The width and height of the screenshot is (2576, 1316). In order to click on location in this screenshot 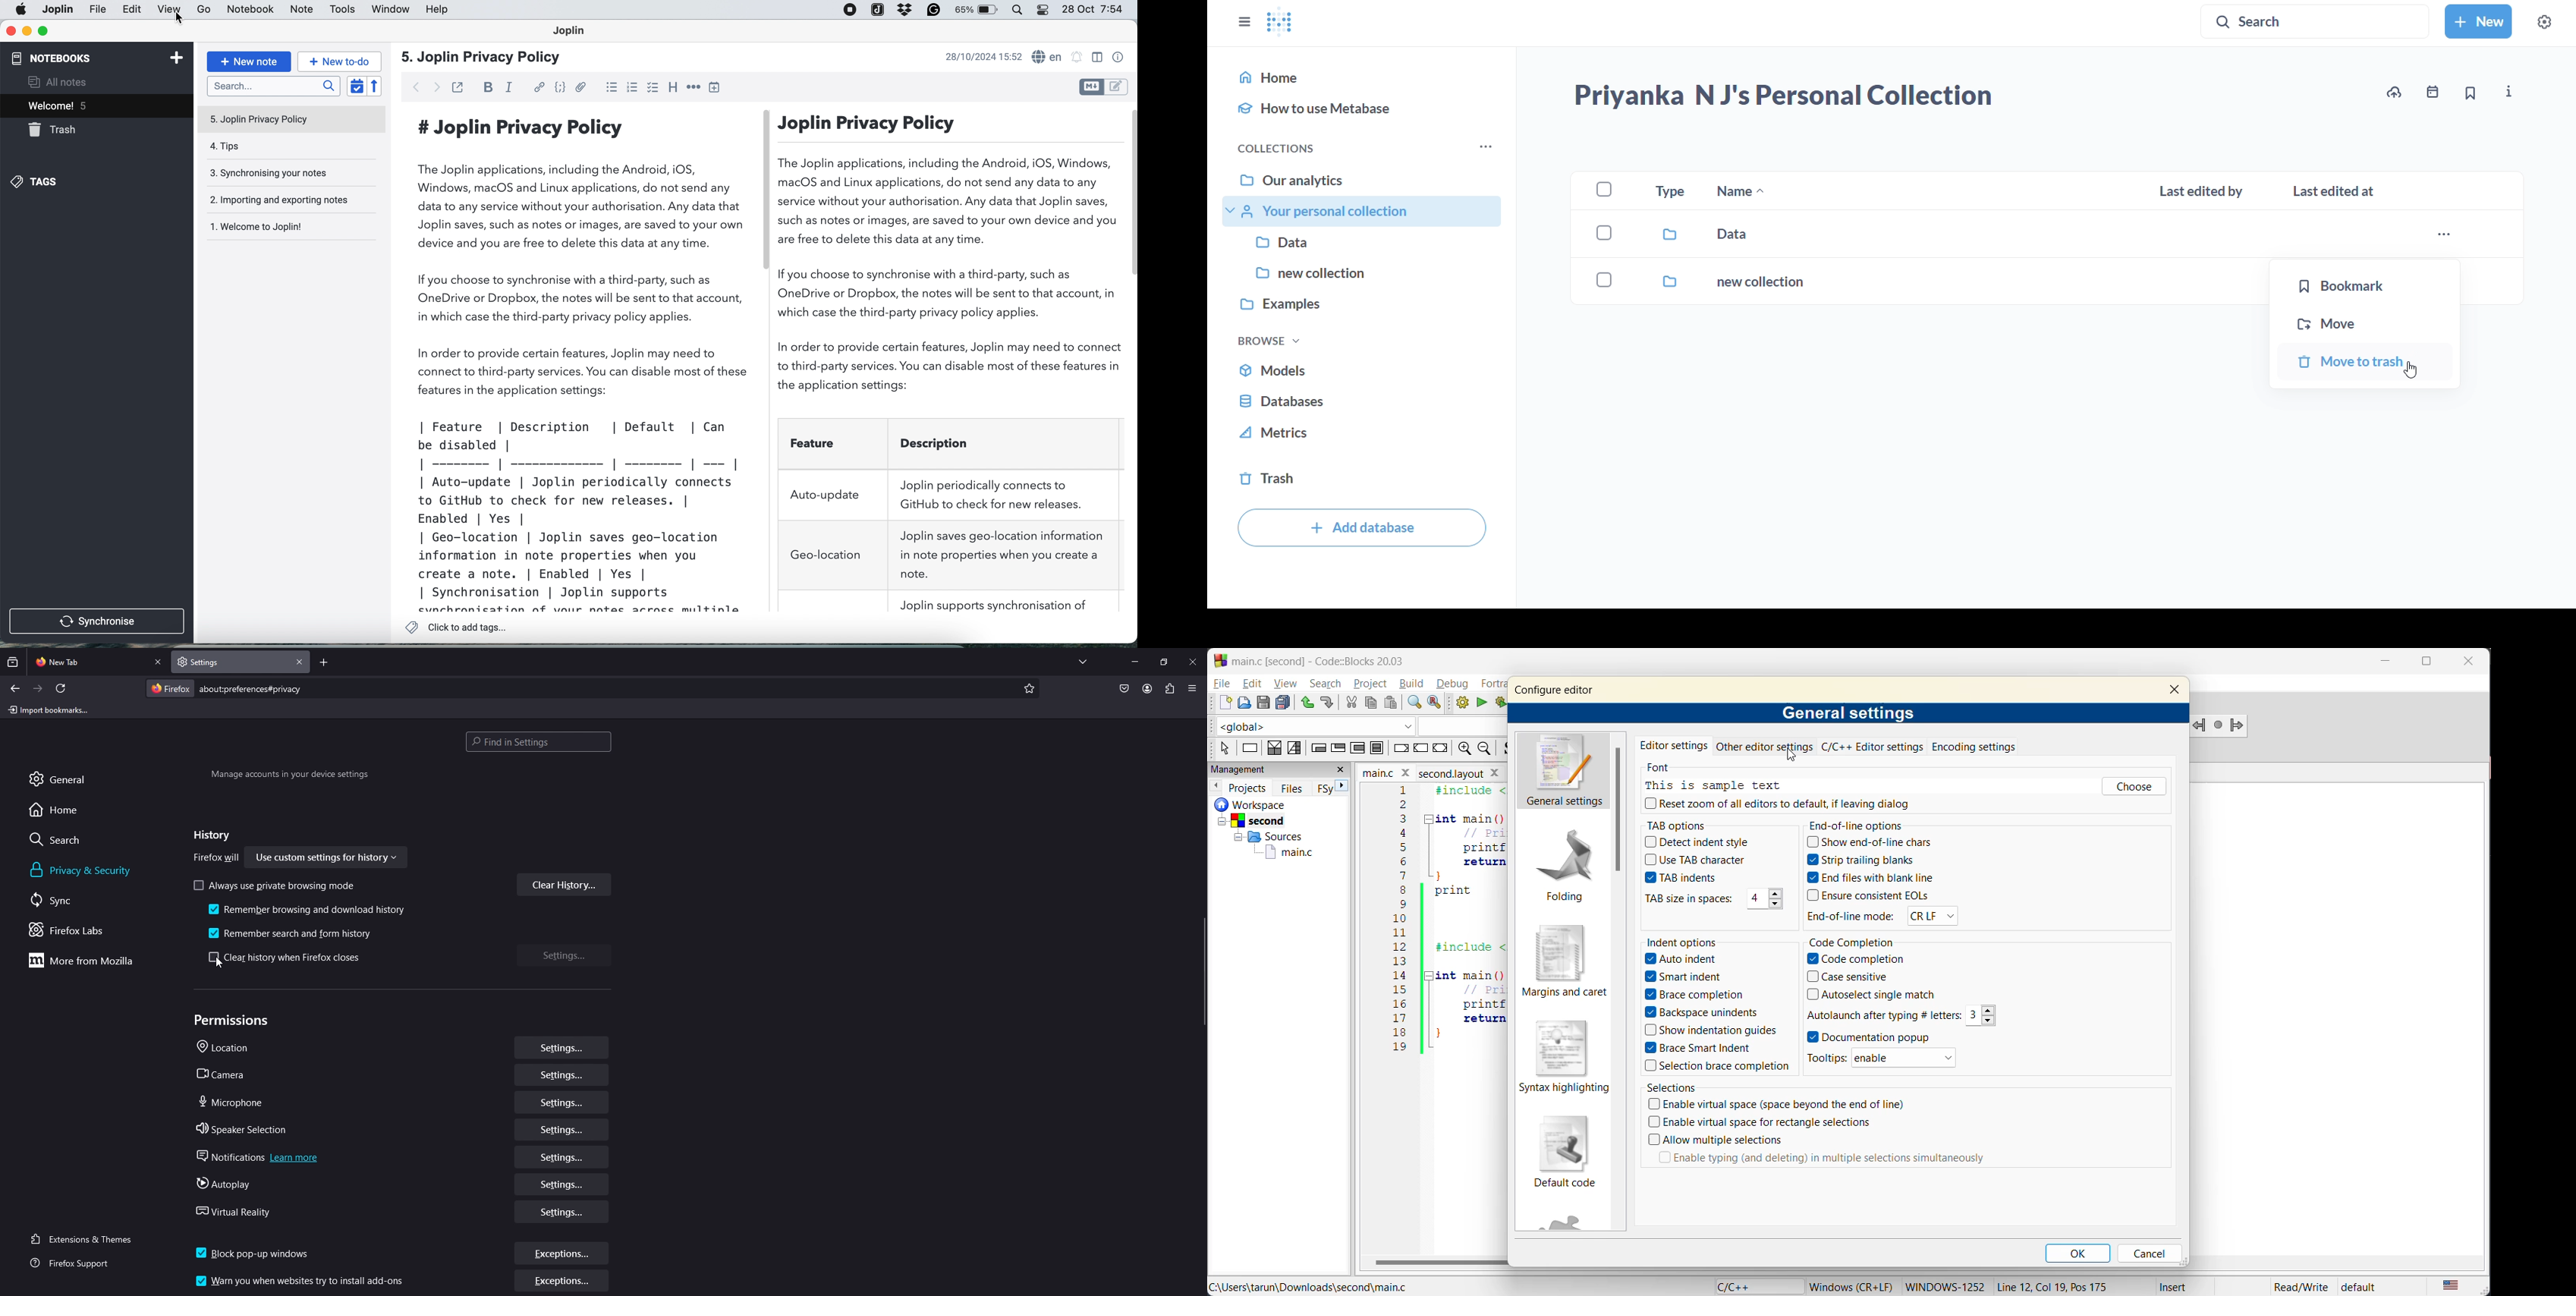, I will do `click(228, 1047)`.